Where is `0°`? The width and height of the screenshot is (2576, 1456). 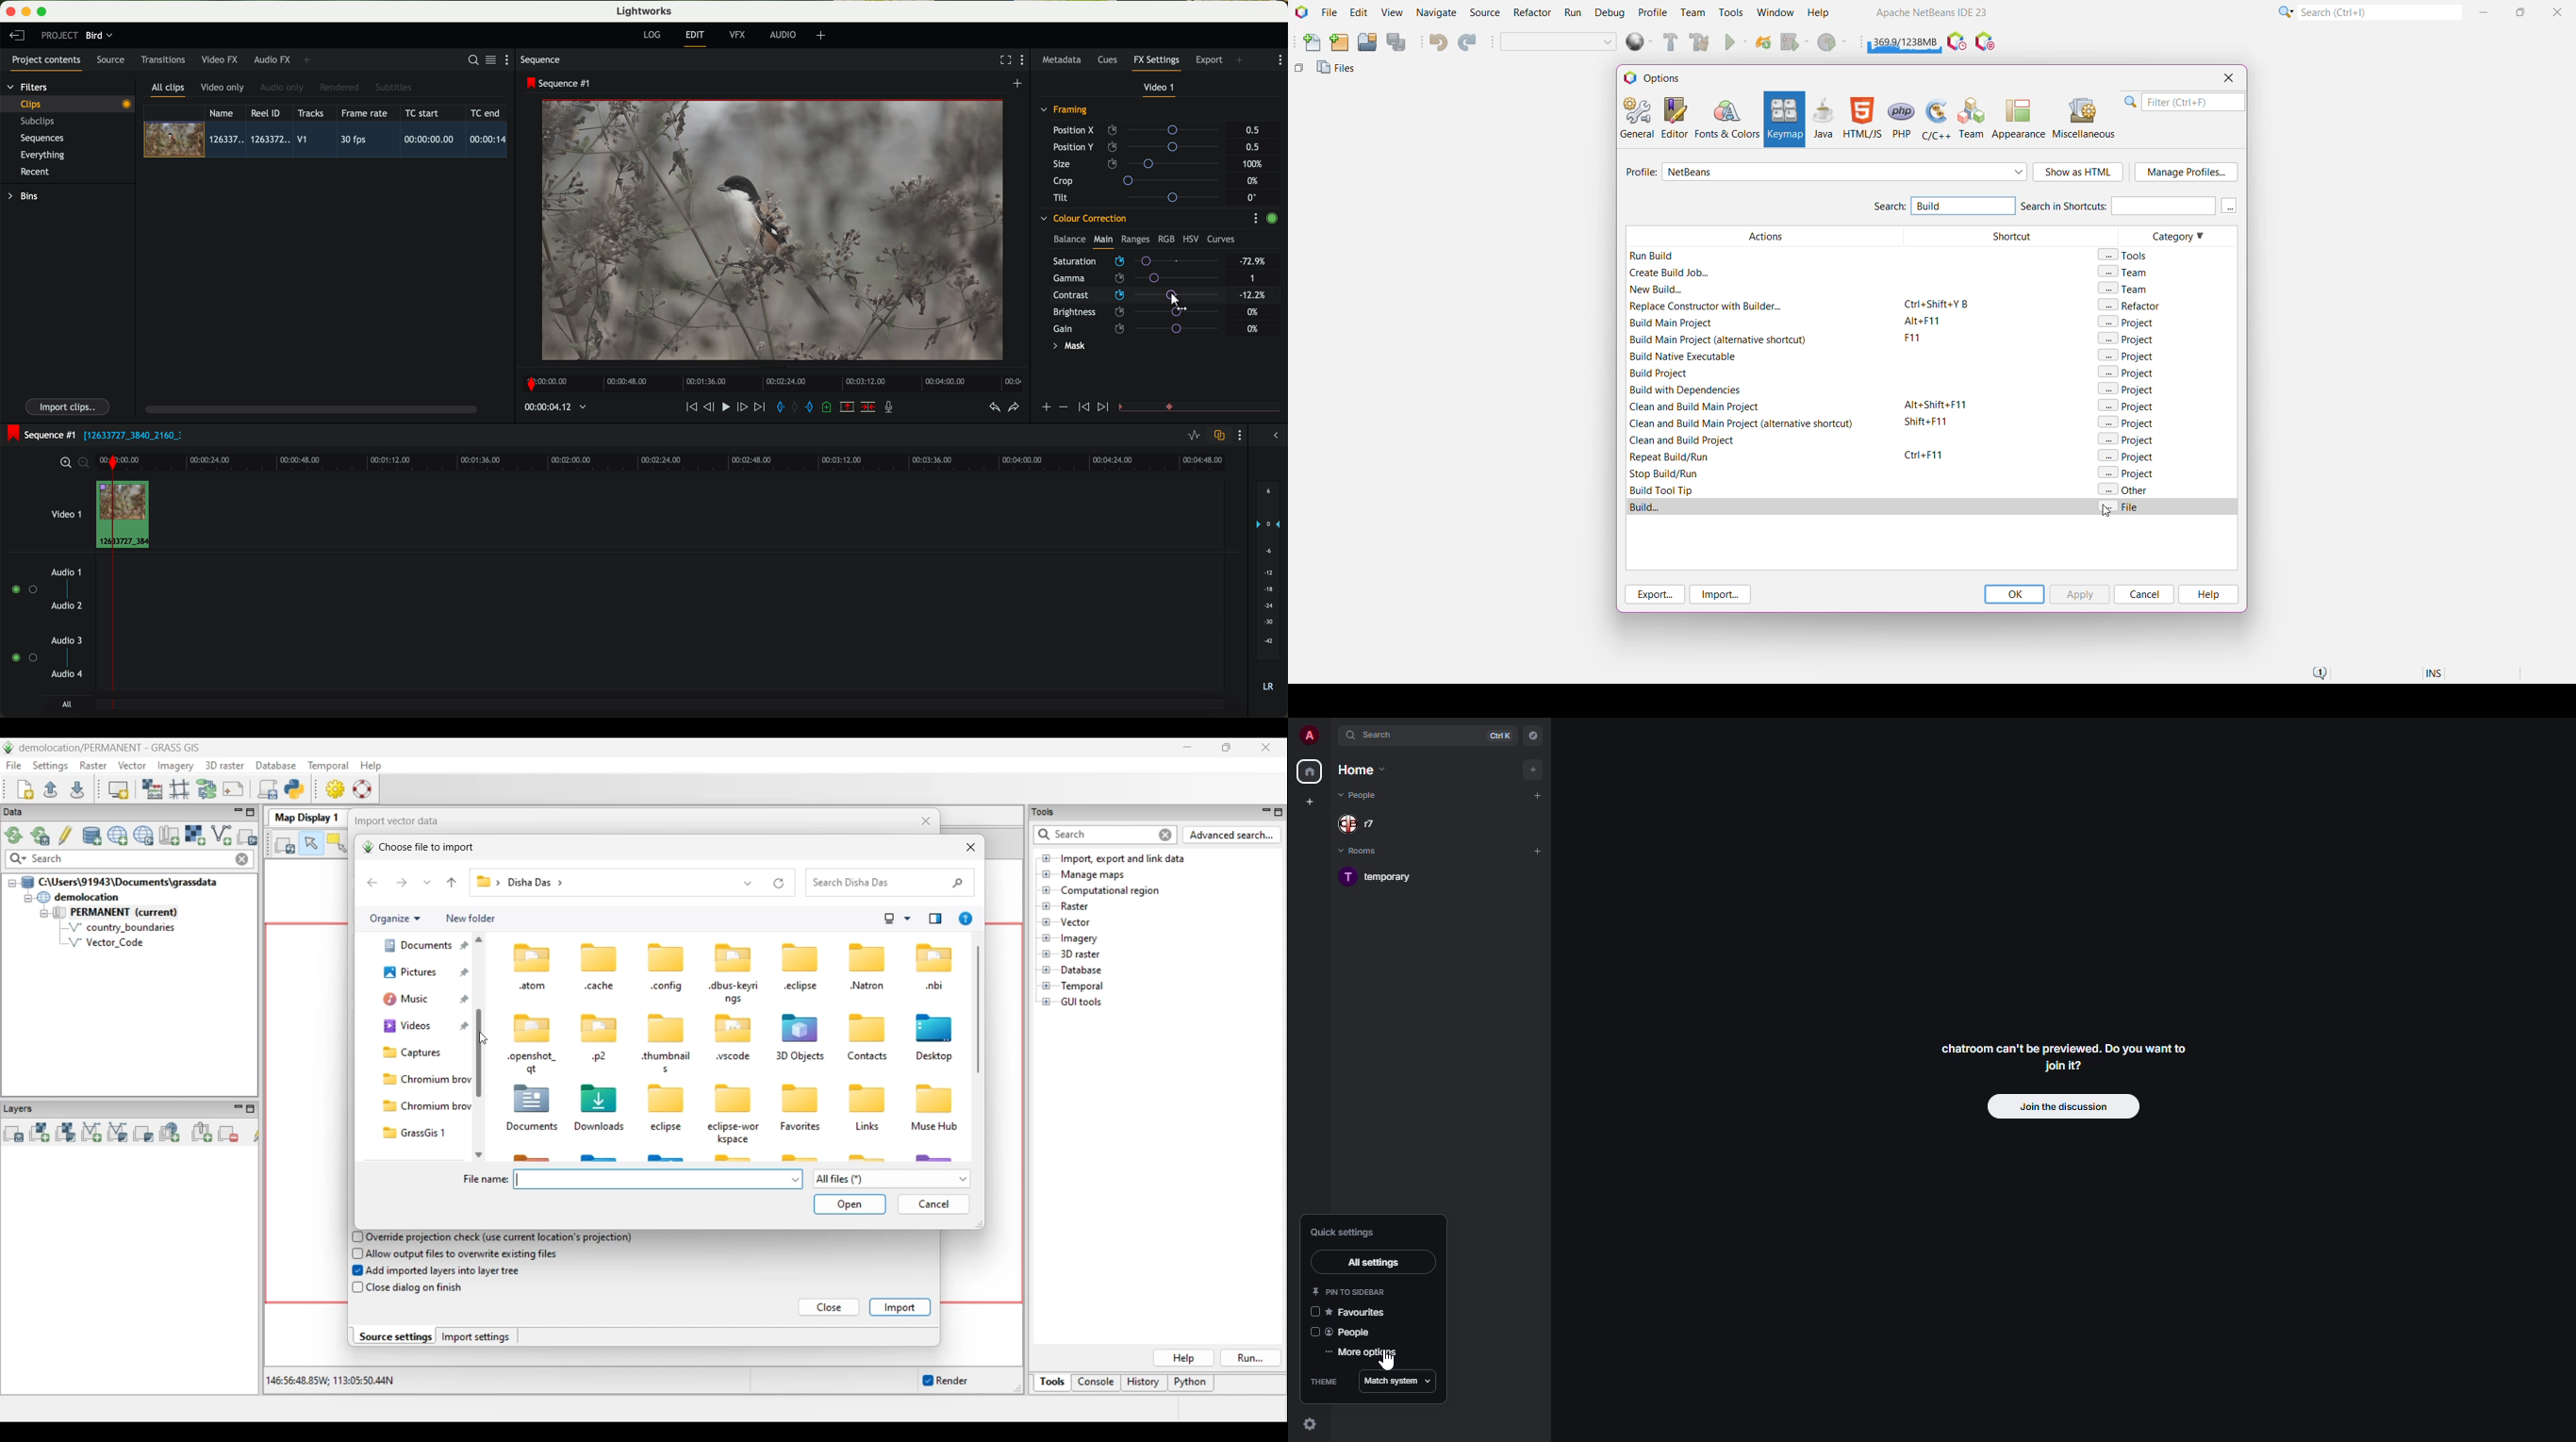 0° is located at coordinates (1253, 197).